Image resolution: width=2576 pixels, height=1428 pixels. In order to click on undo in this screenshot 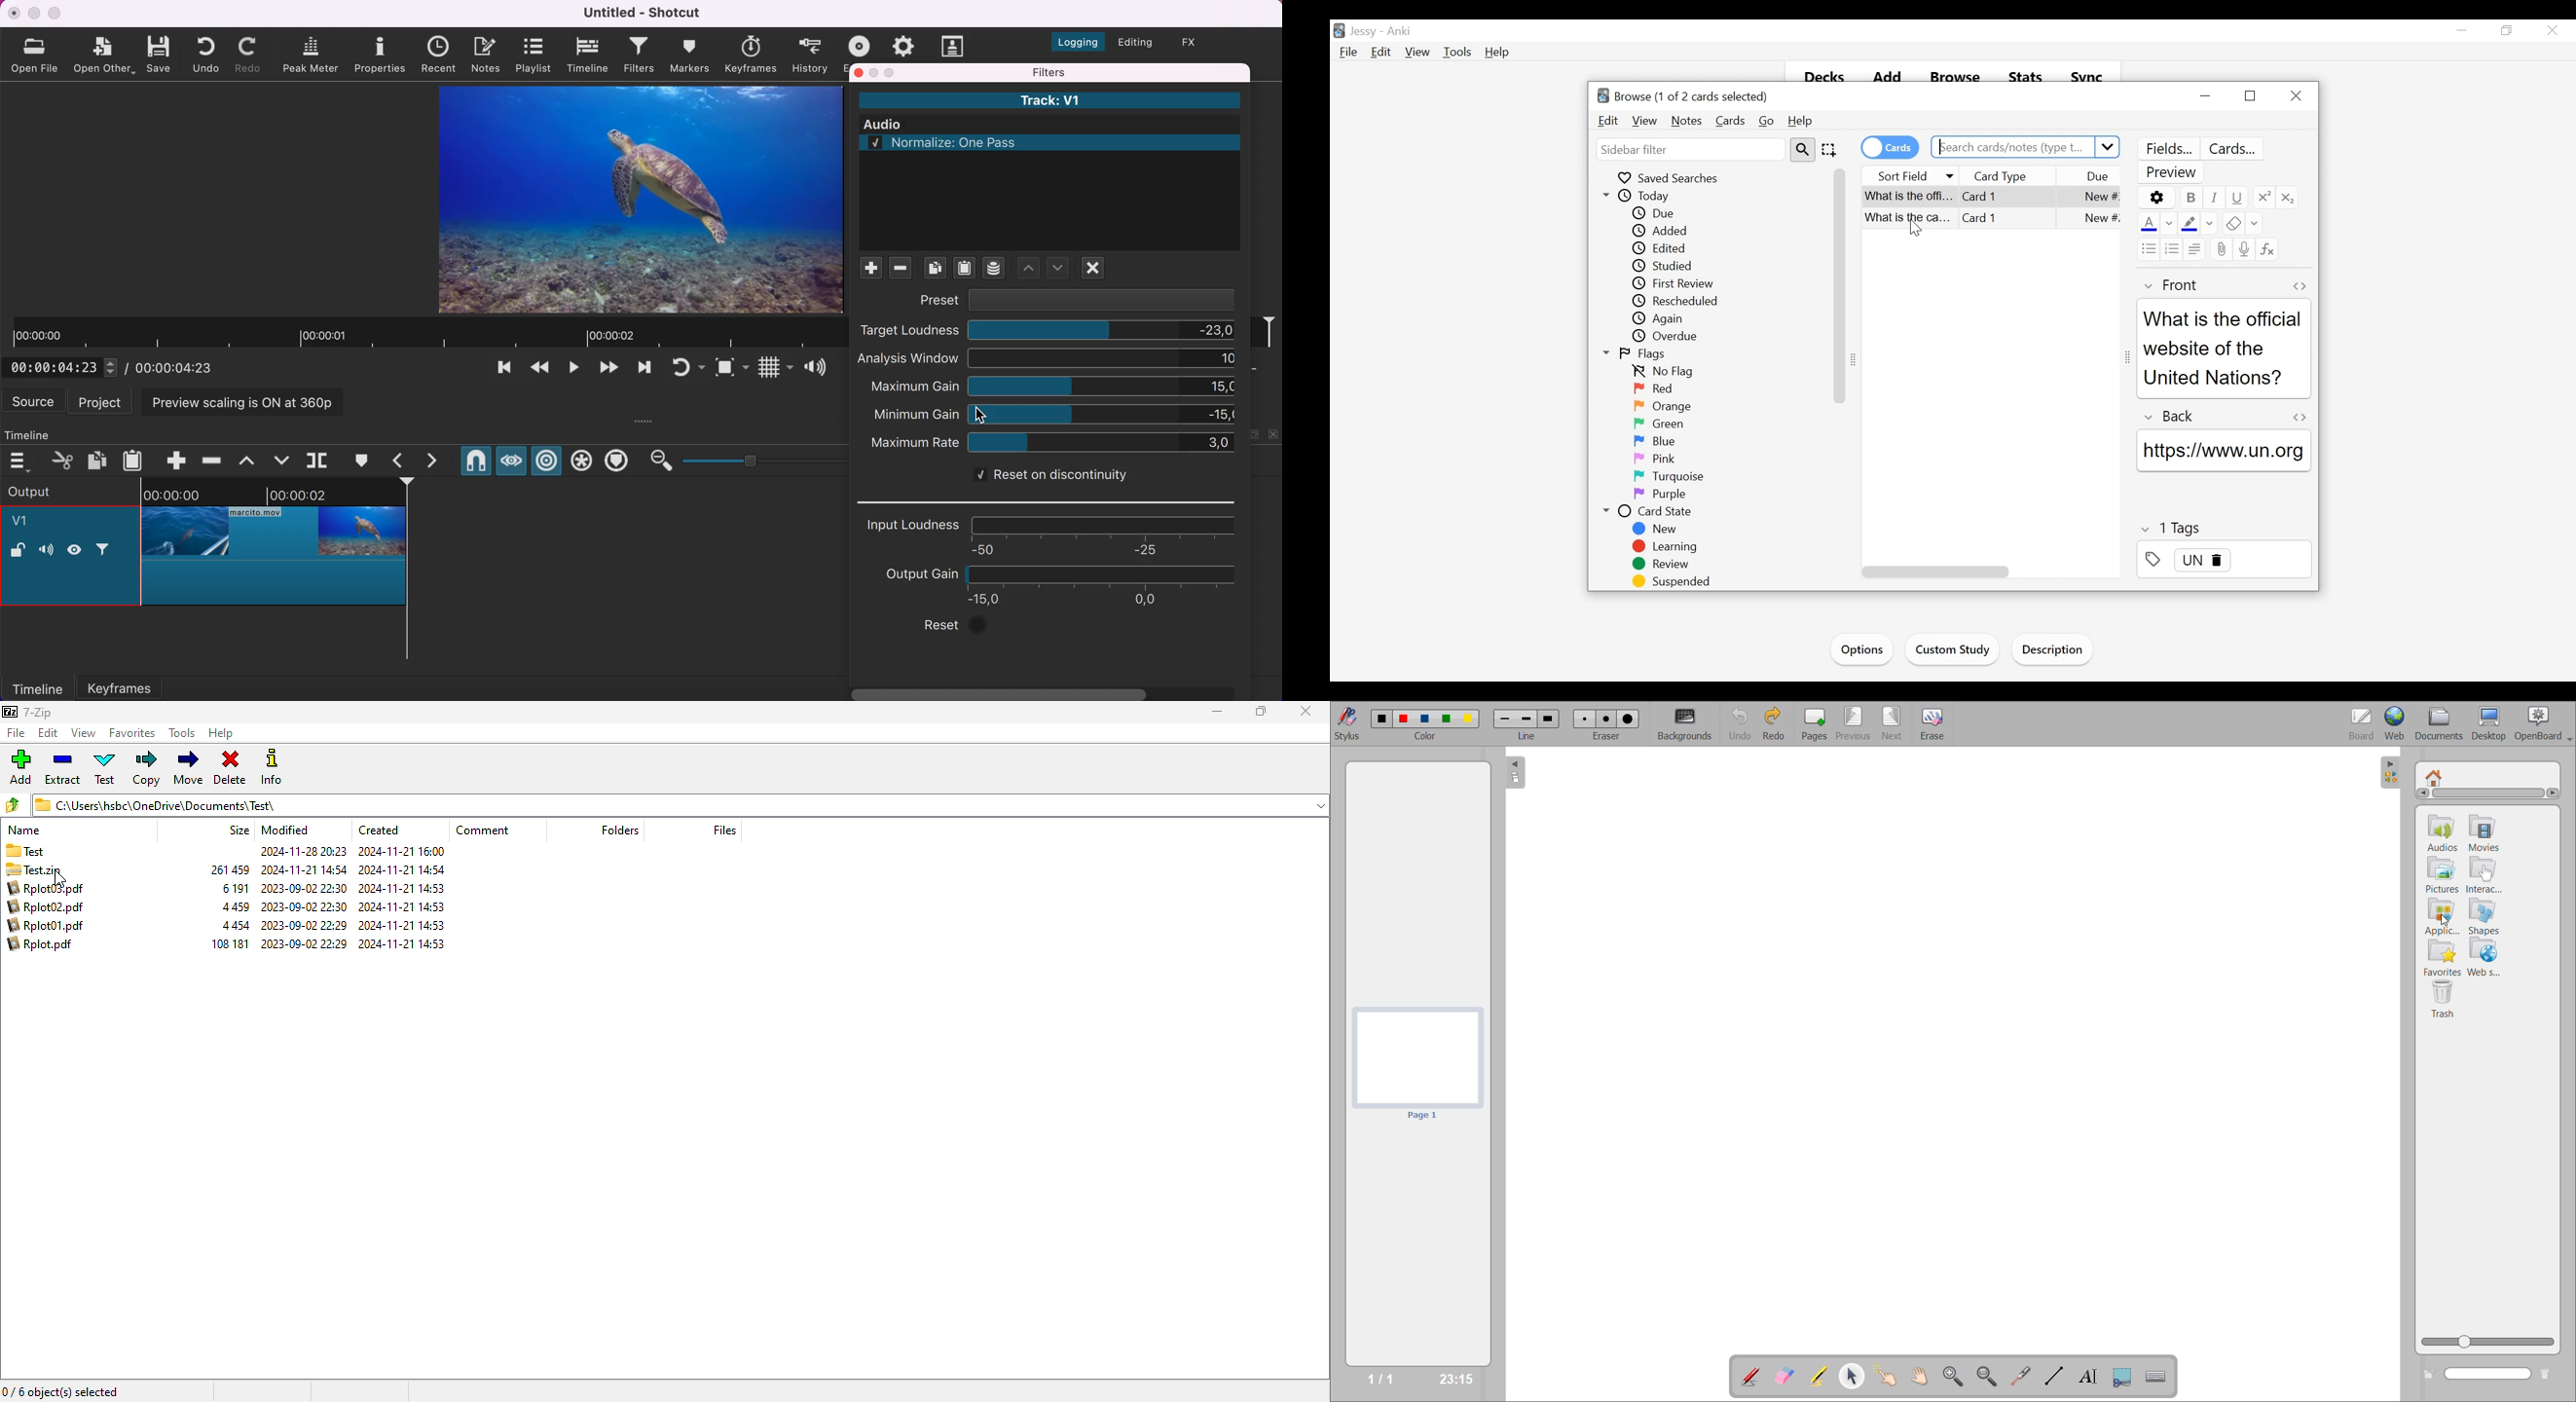, I will do `click(1741, 722)`.